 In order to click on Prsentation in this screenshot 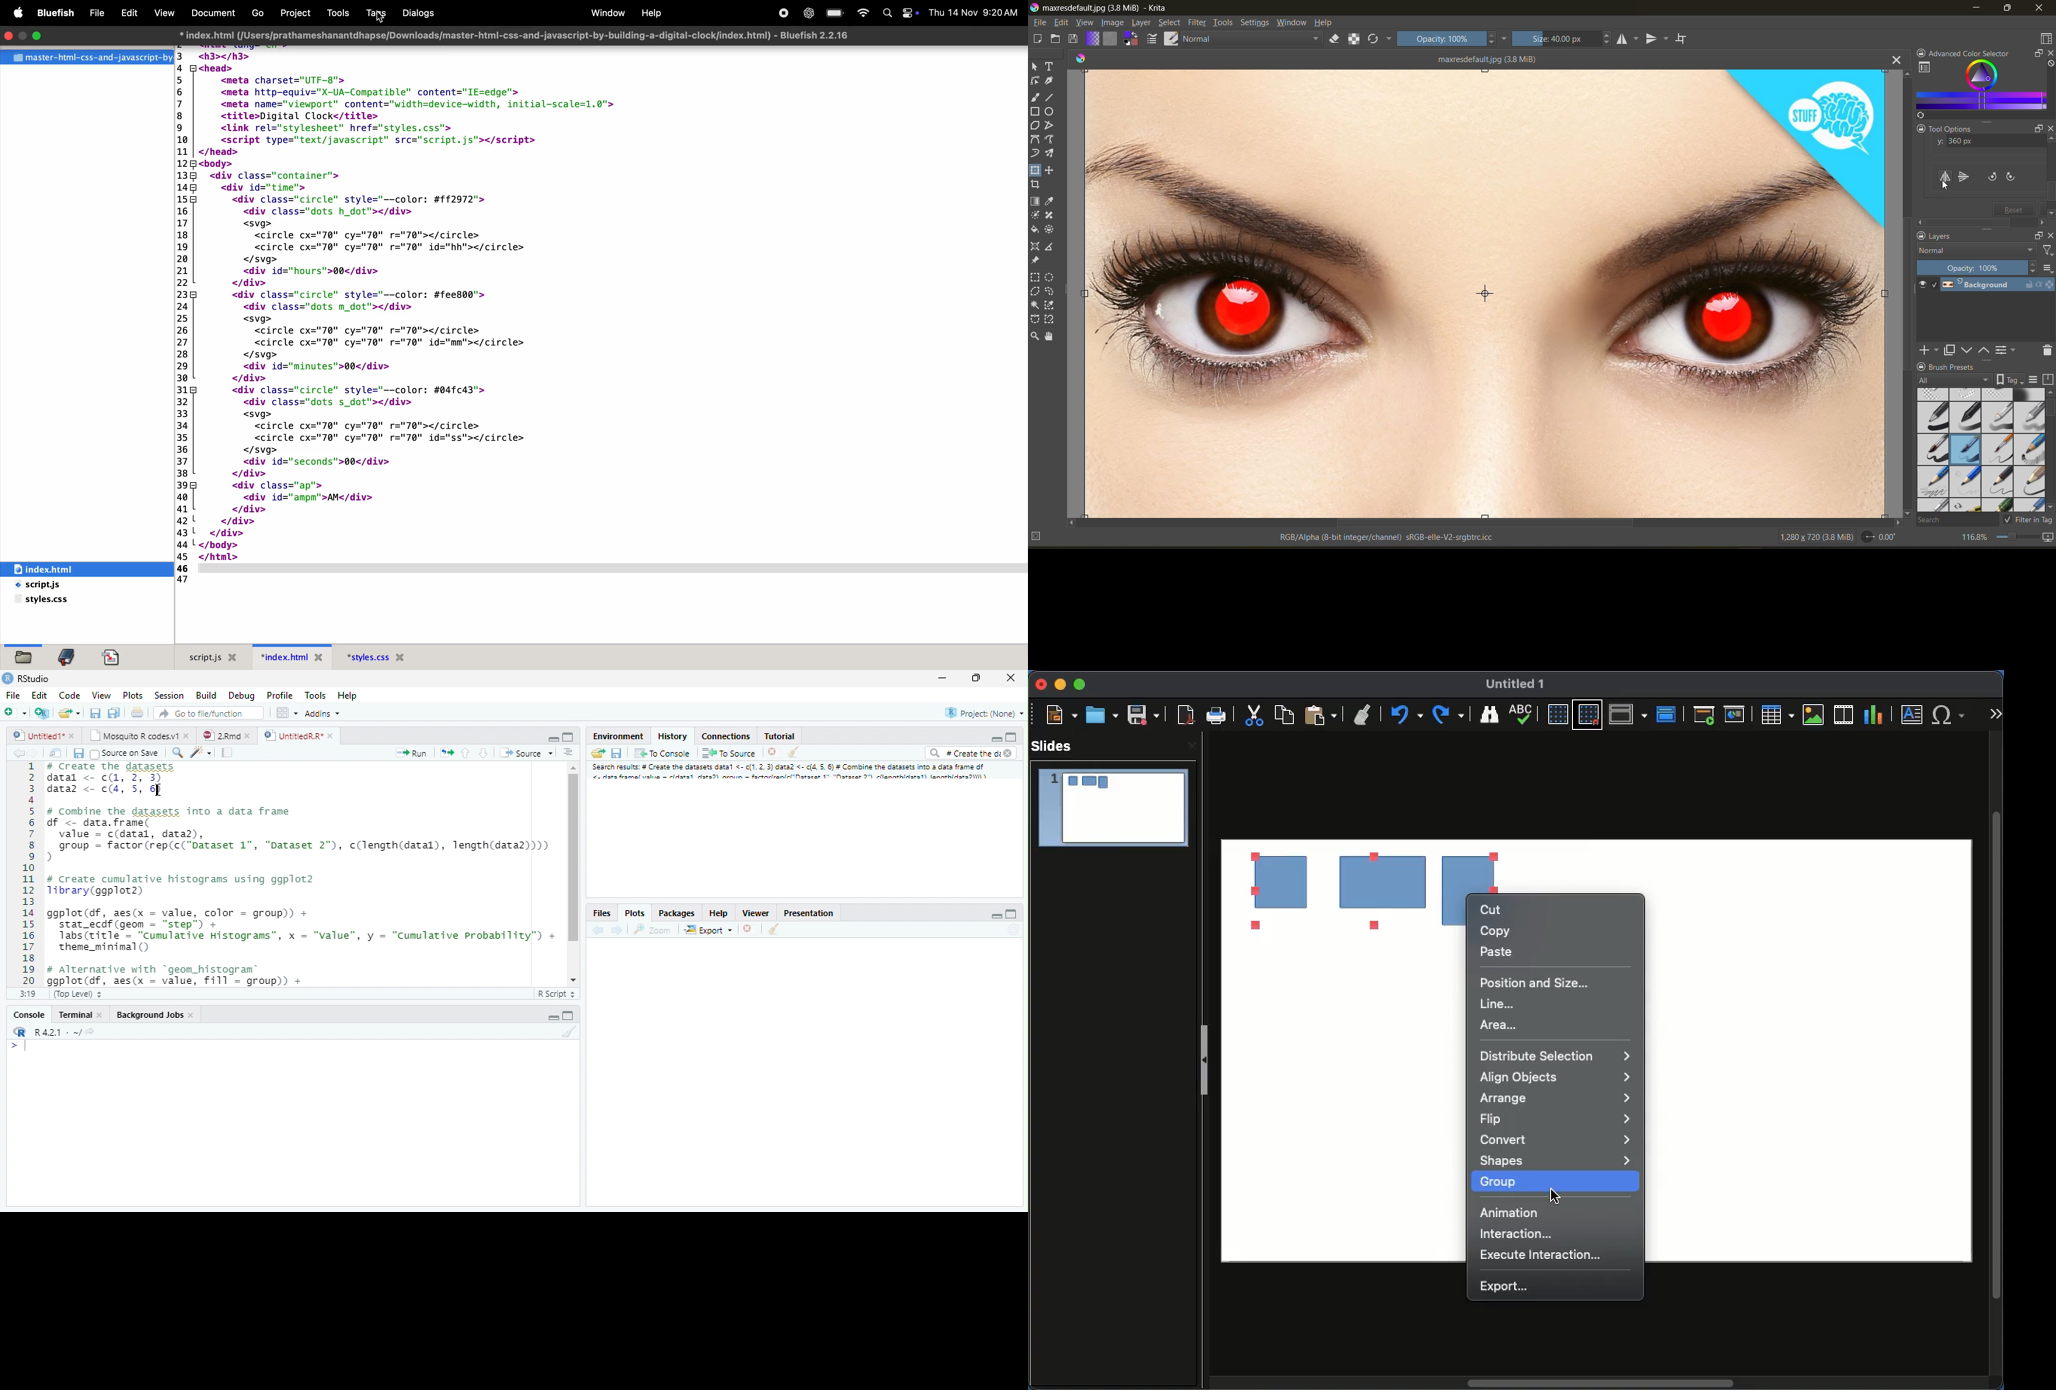, I will do `click(806, 912)`.